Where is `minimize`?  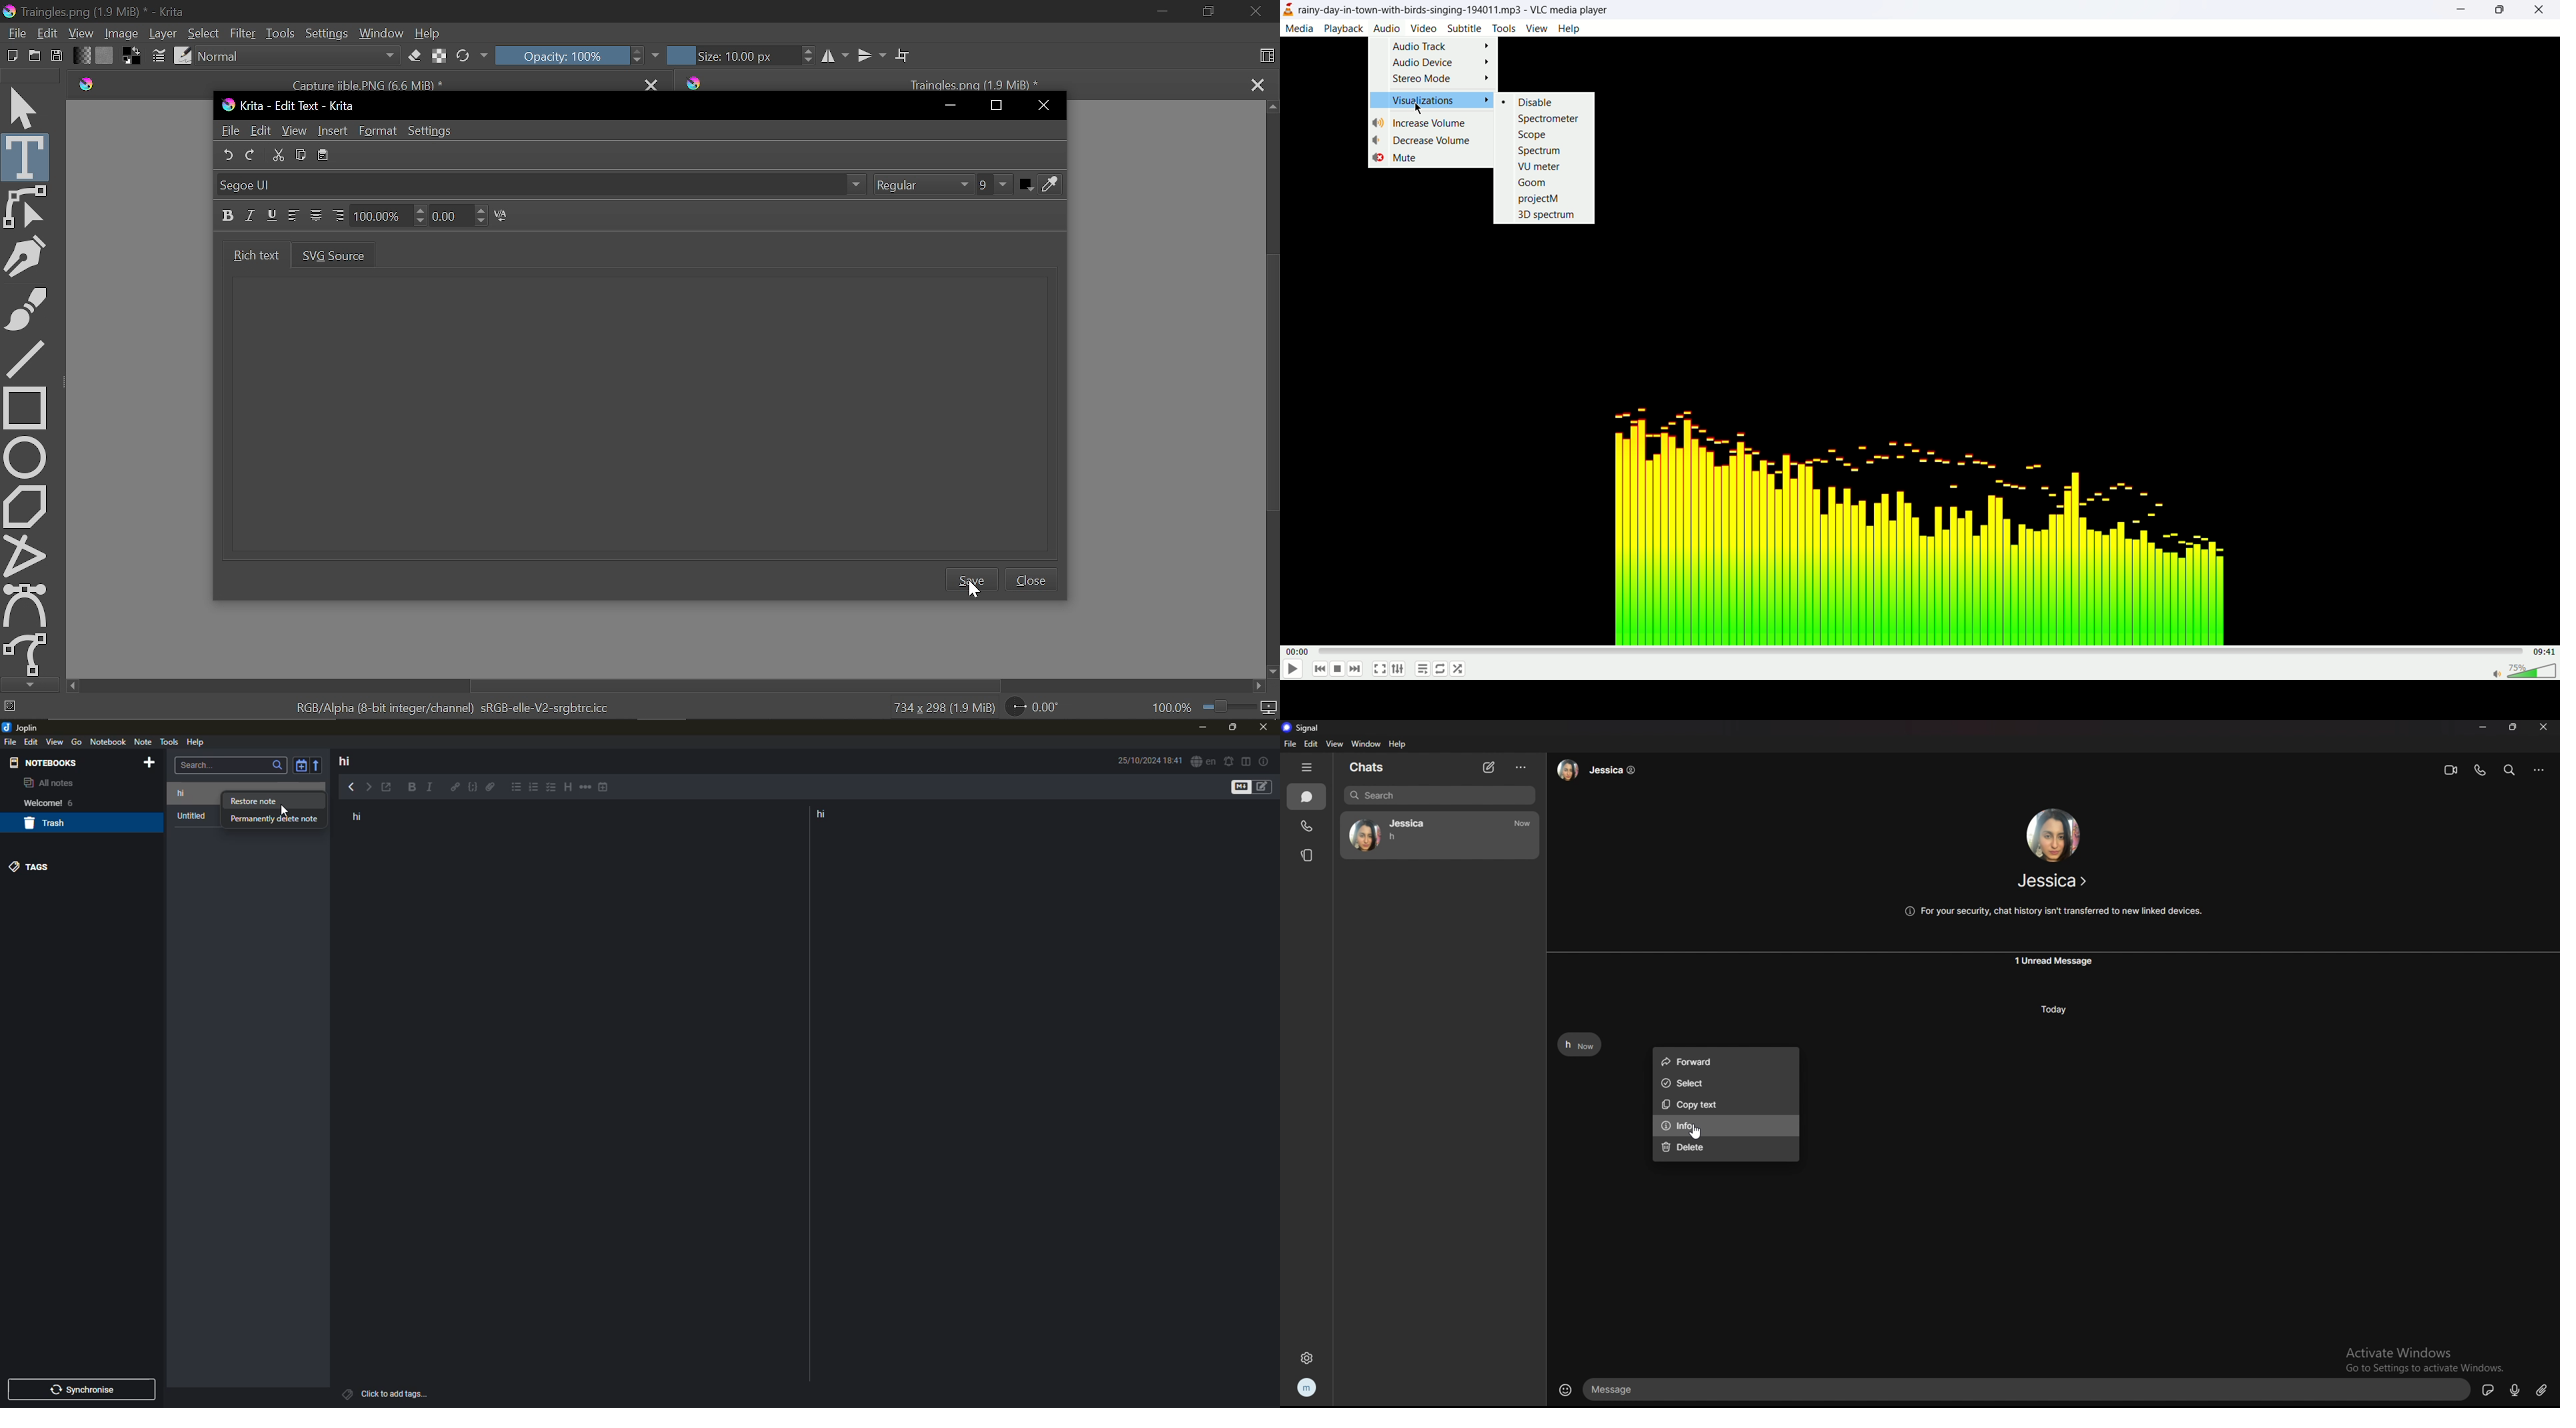 minimize is located at coordinates (2483, 727).